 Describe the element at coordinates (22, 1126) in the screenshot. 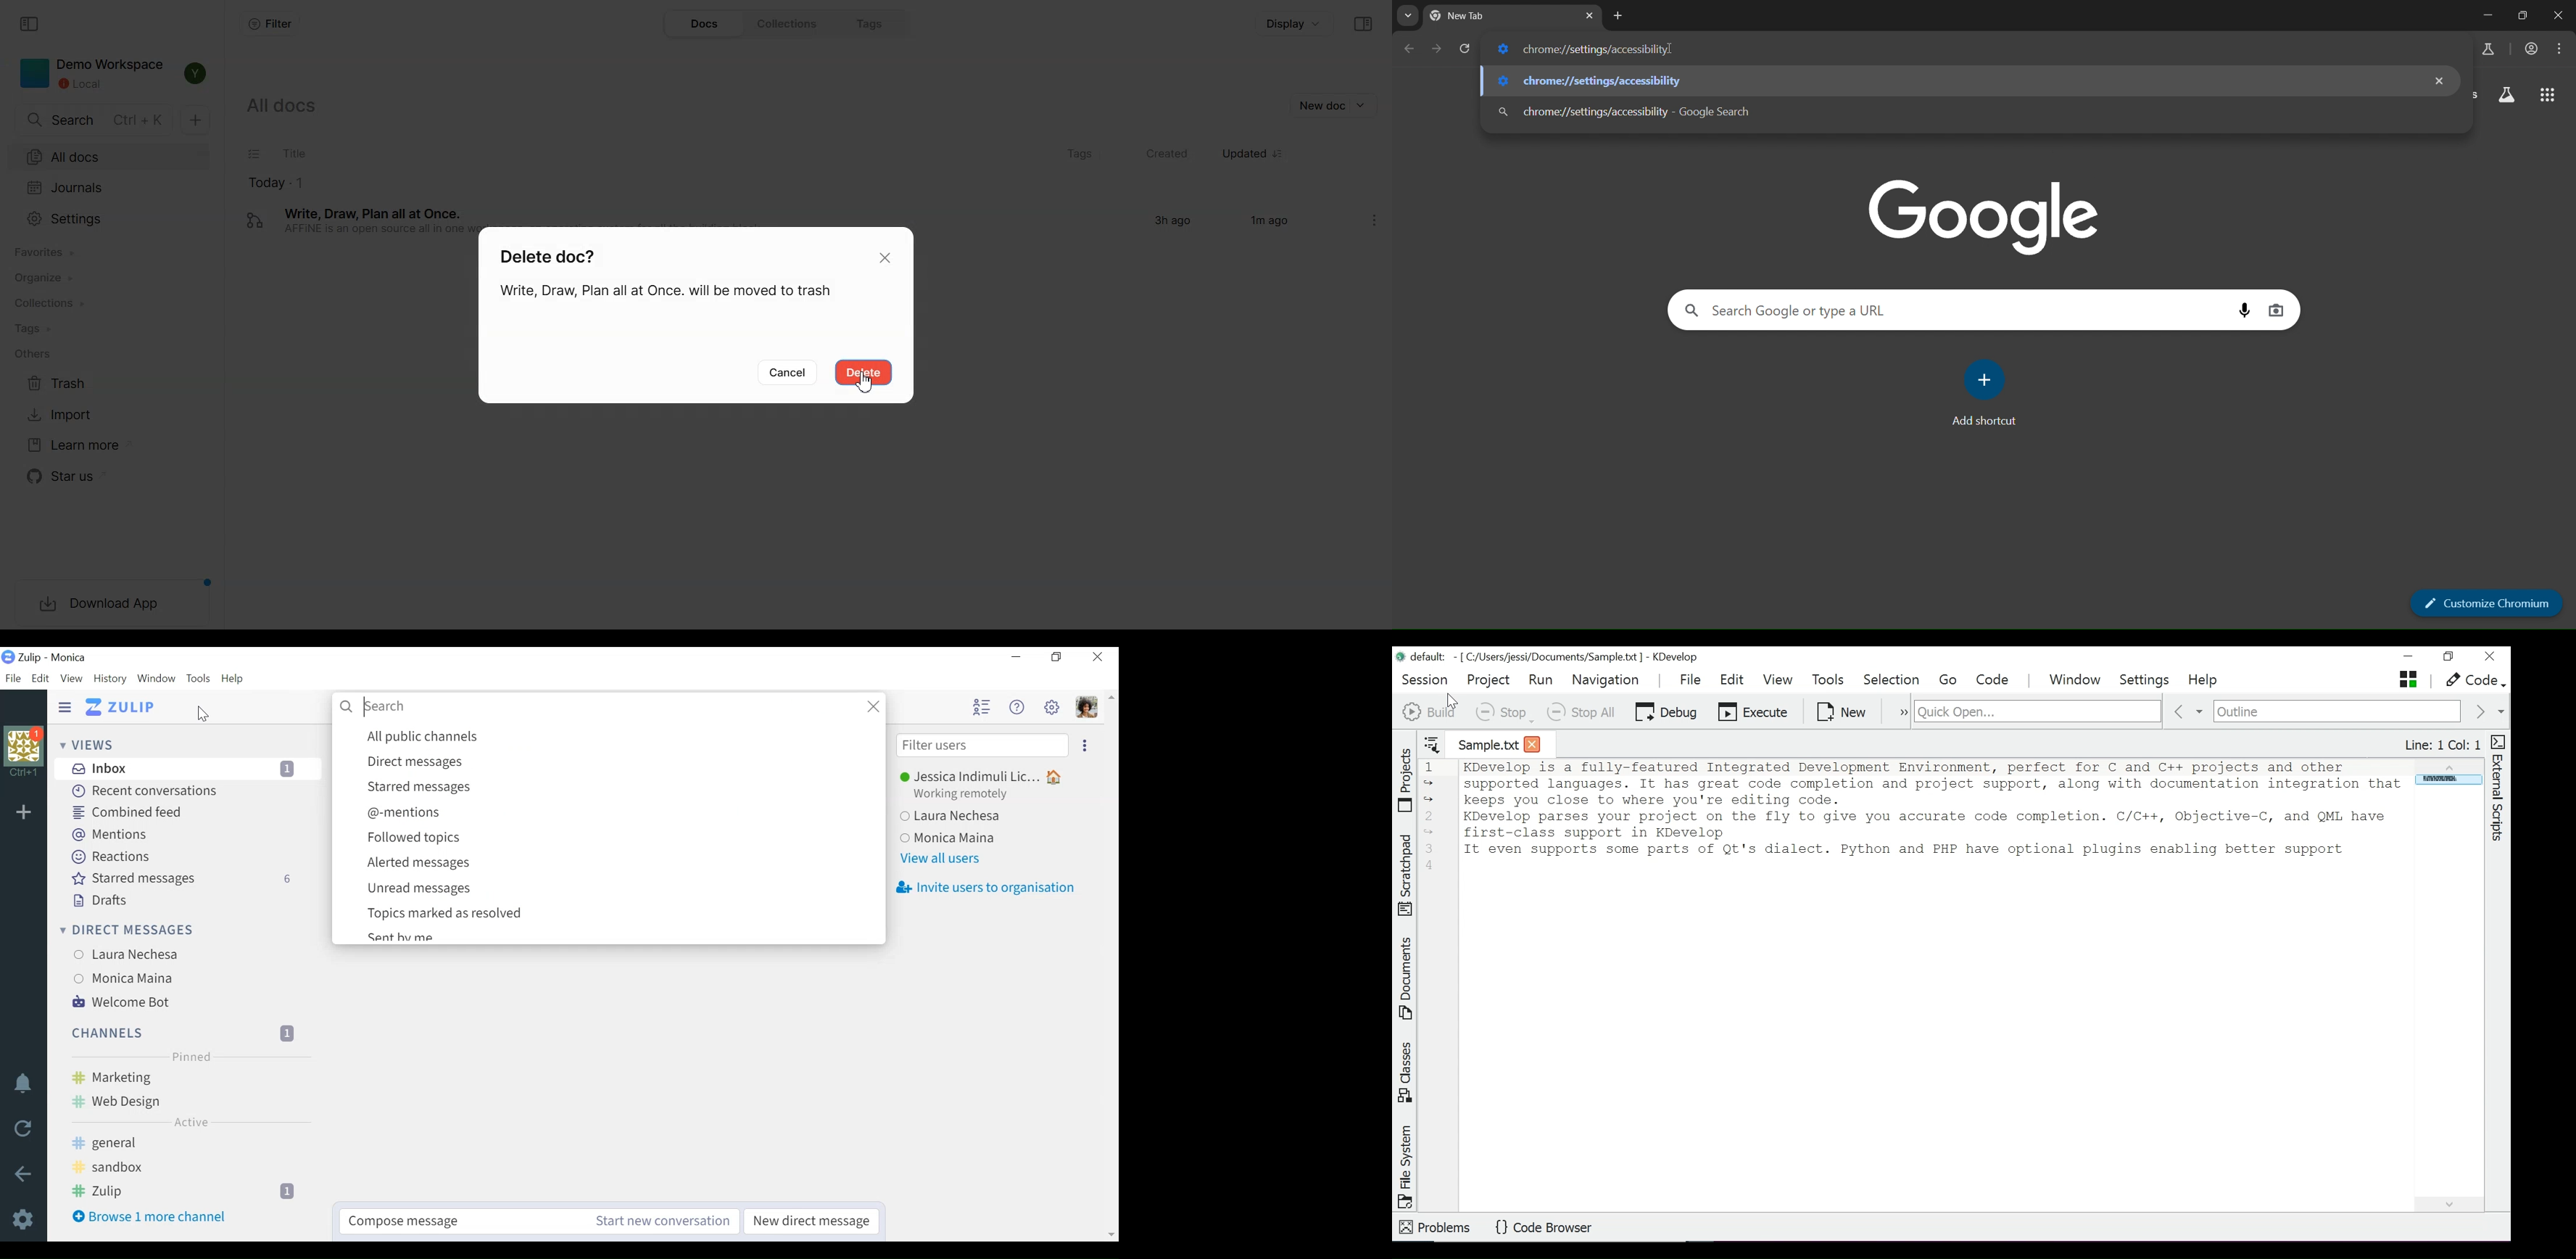

I see `Reload` at that location.